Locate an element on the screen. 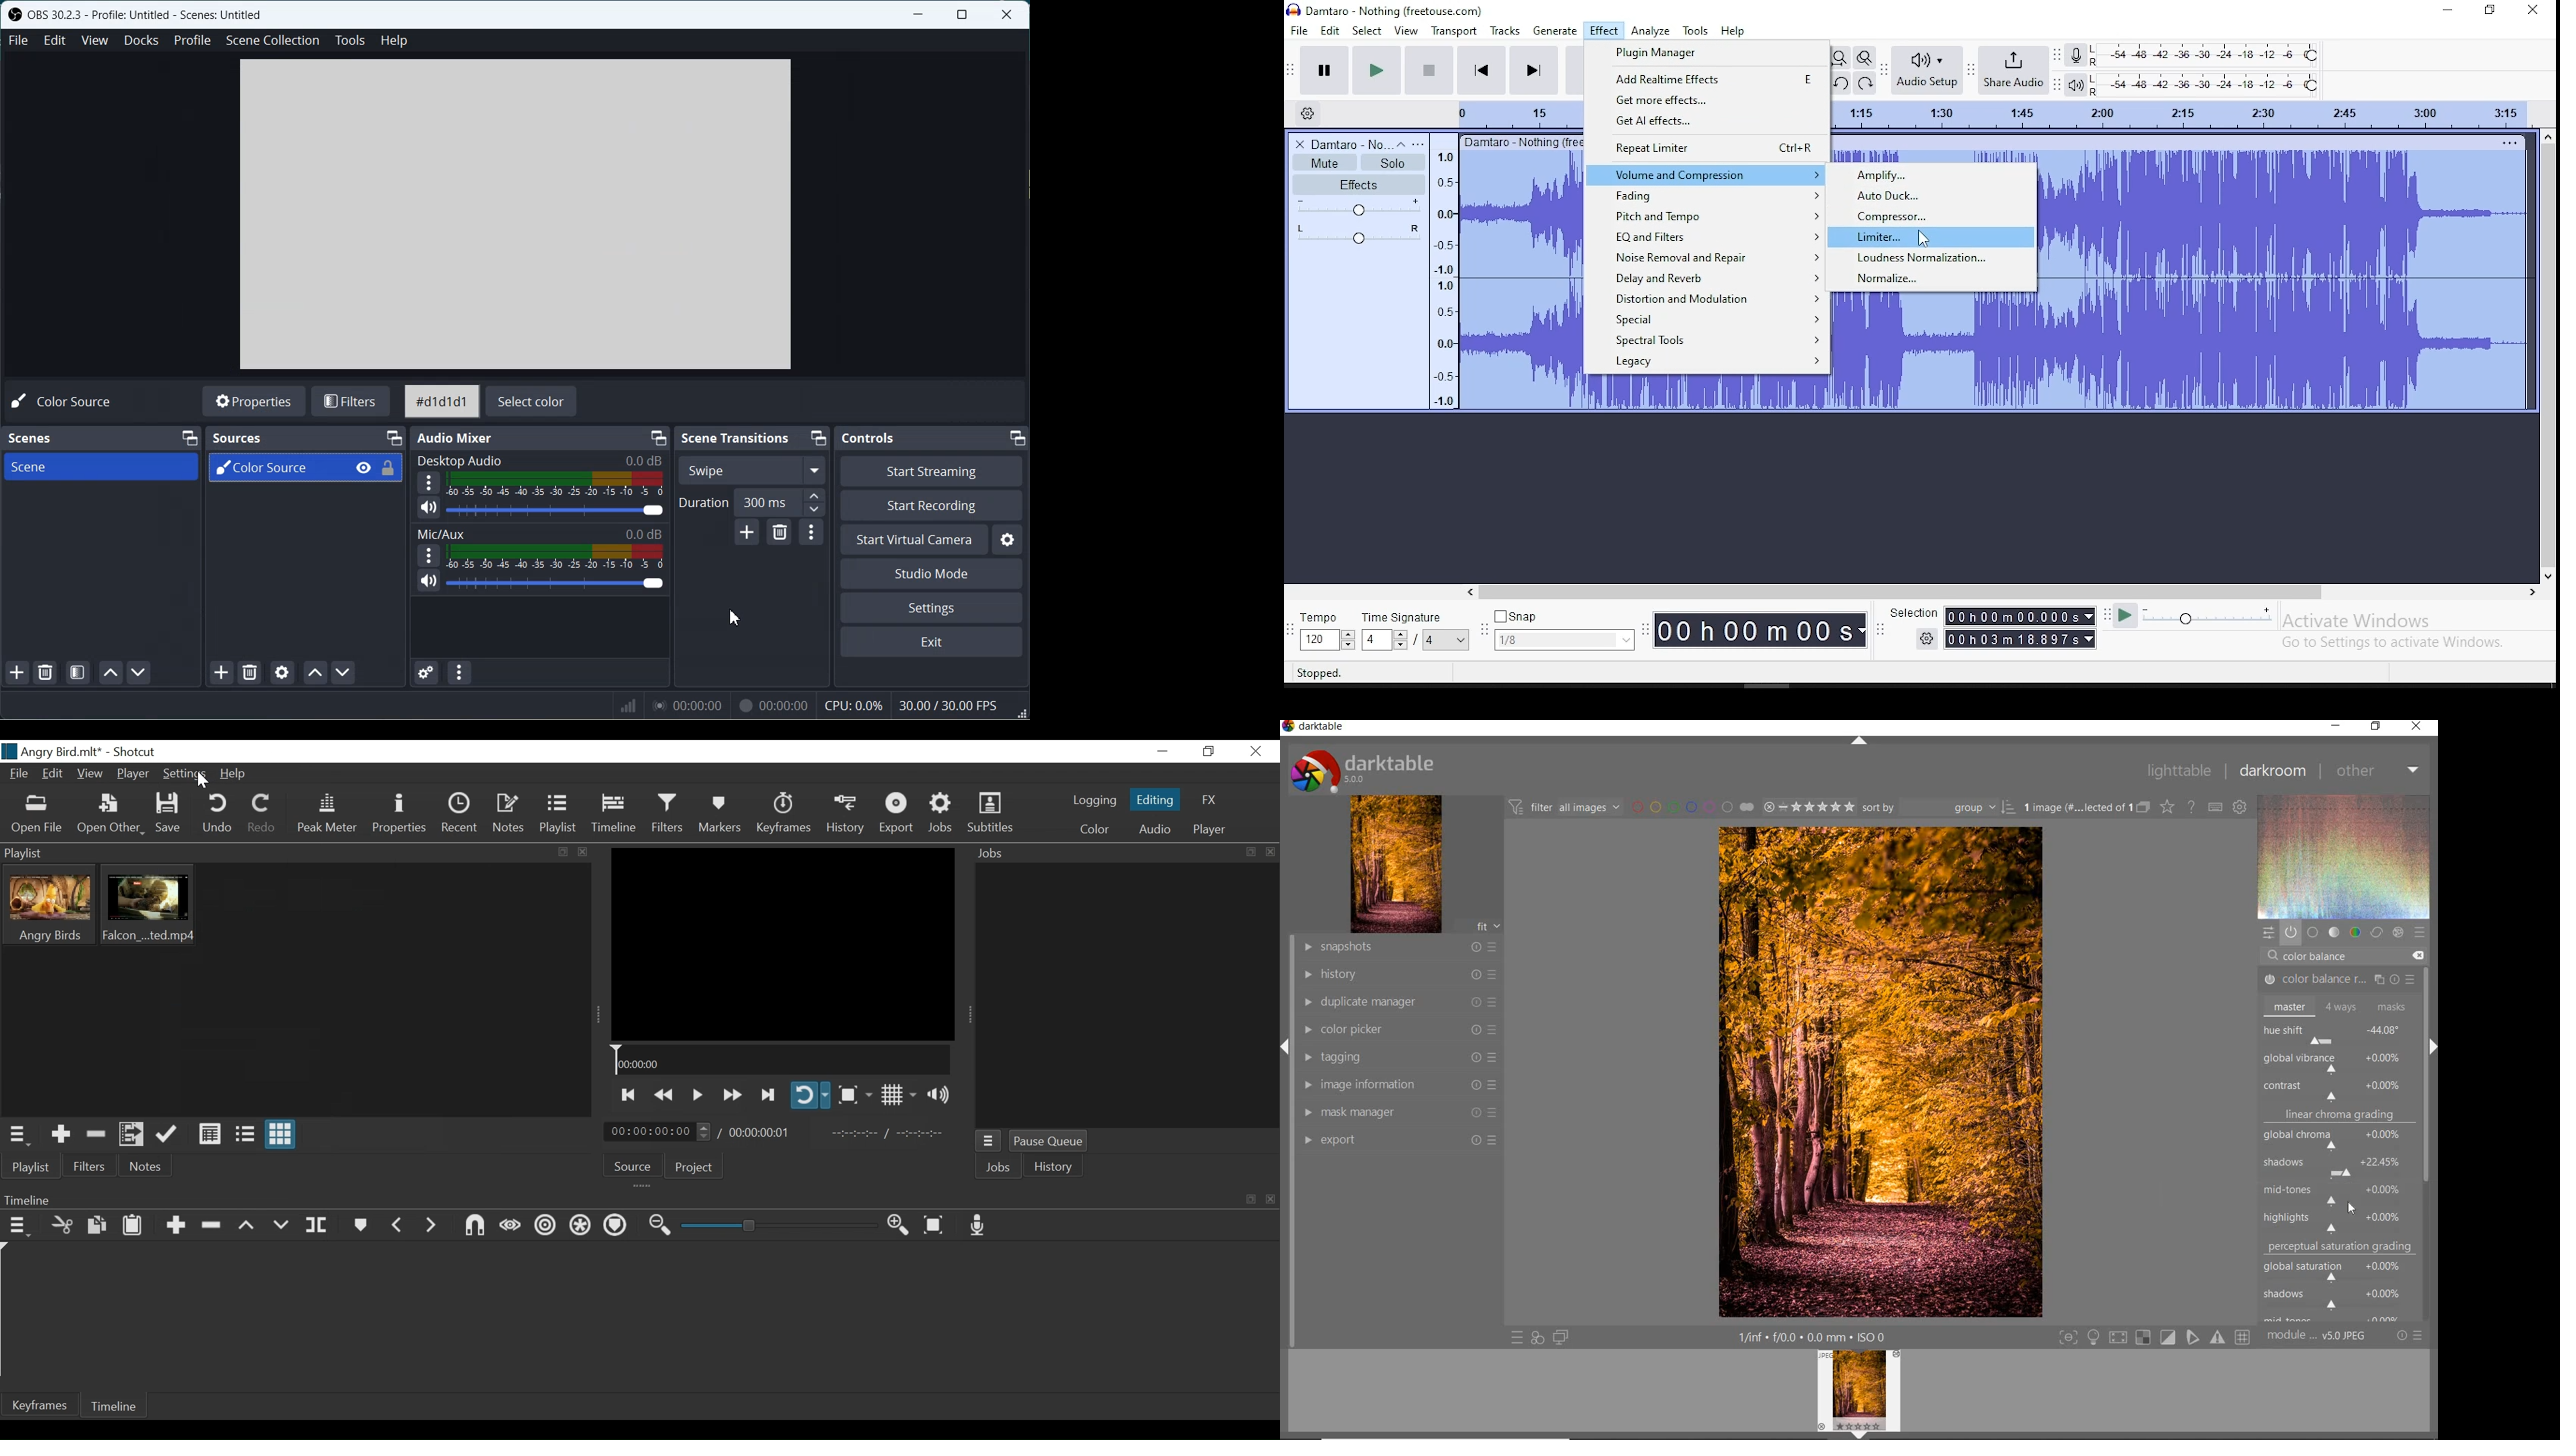 This screenshot has height=1456, width=2576. Minimize is located at coordinates (819, 438).